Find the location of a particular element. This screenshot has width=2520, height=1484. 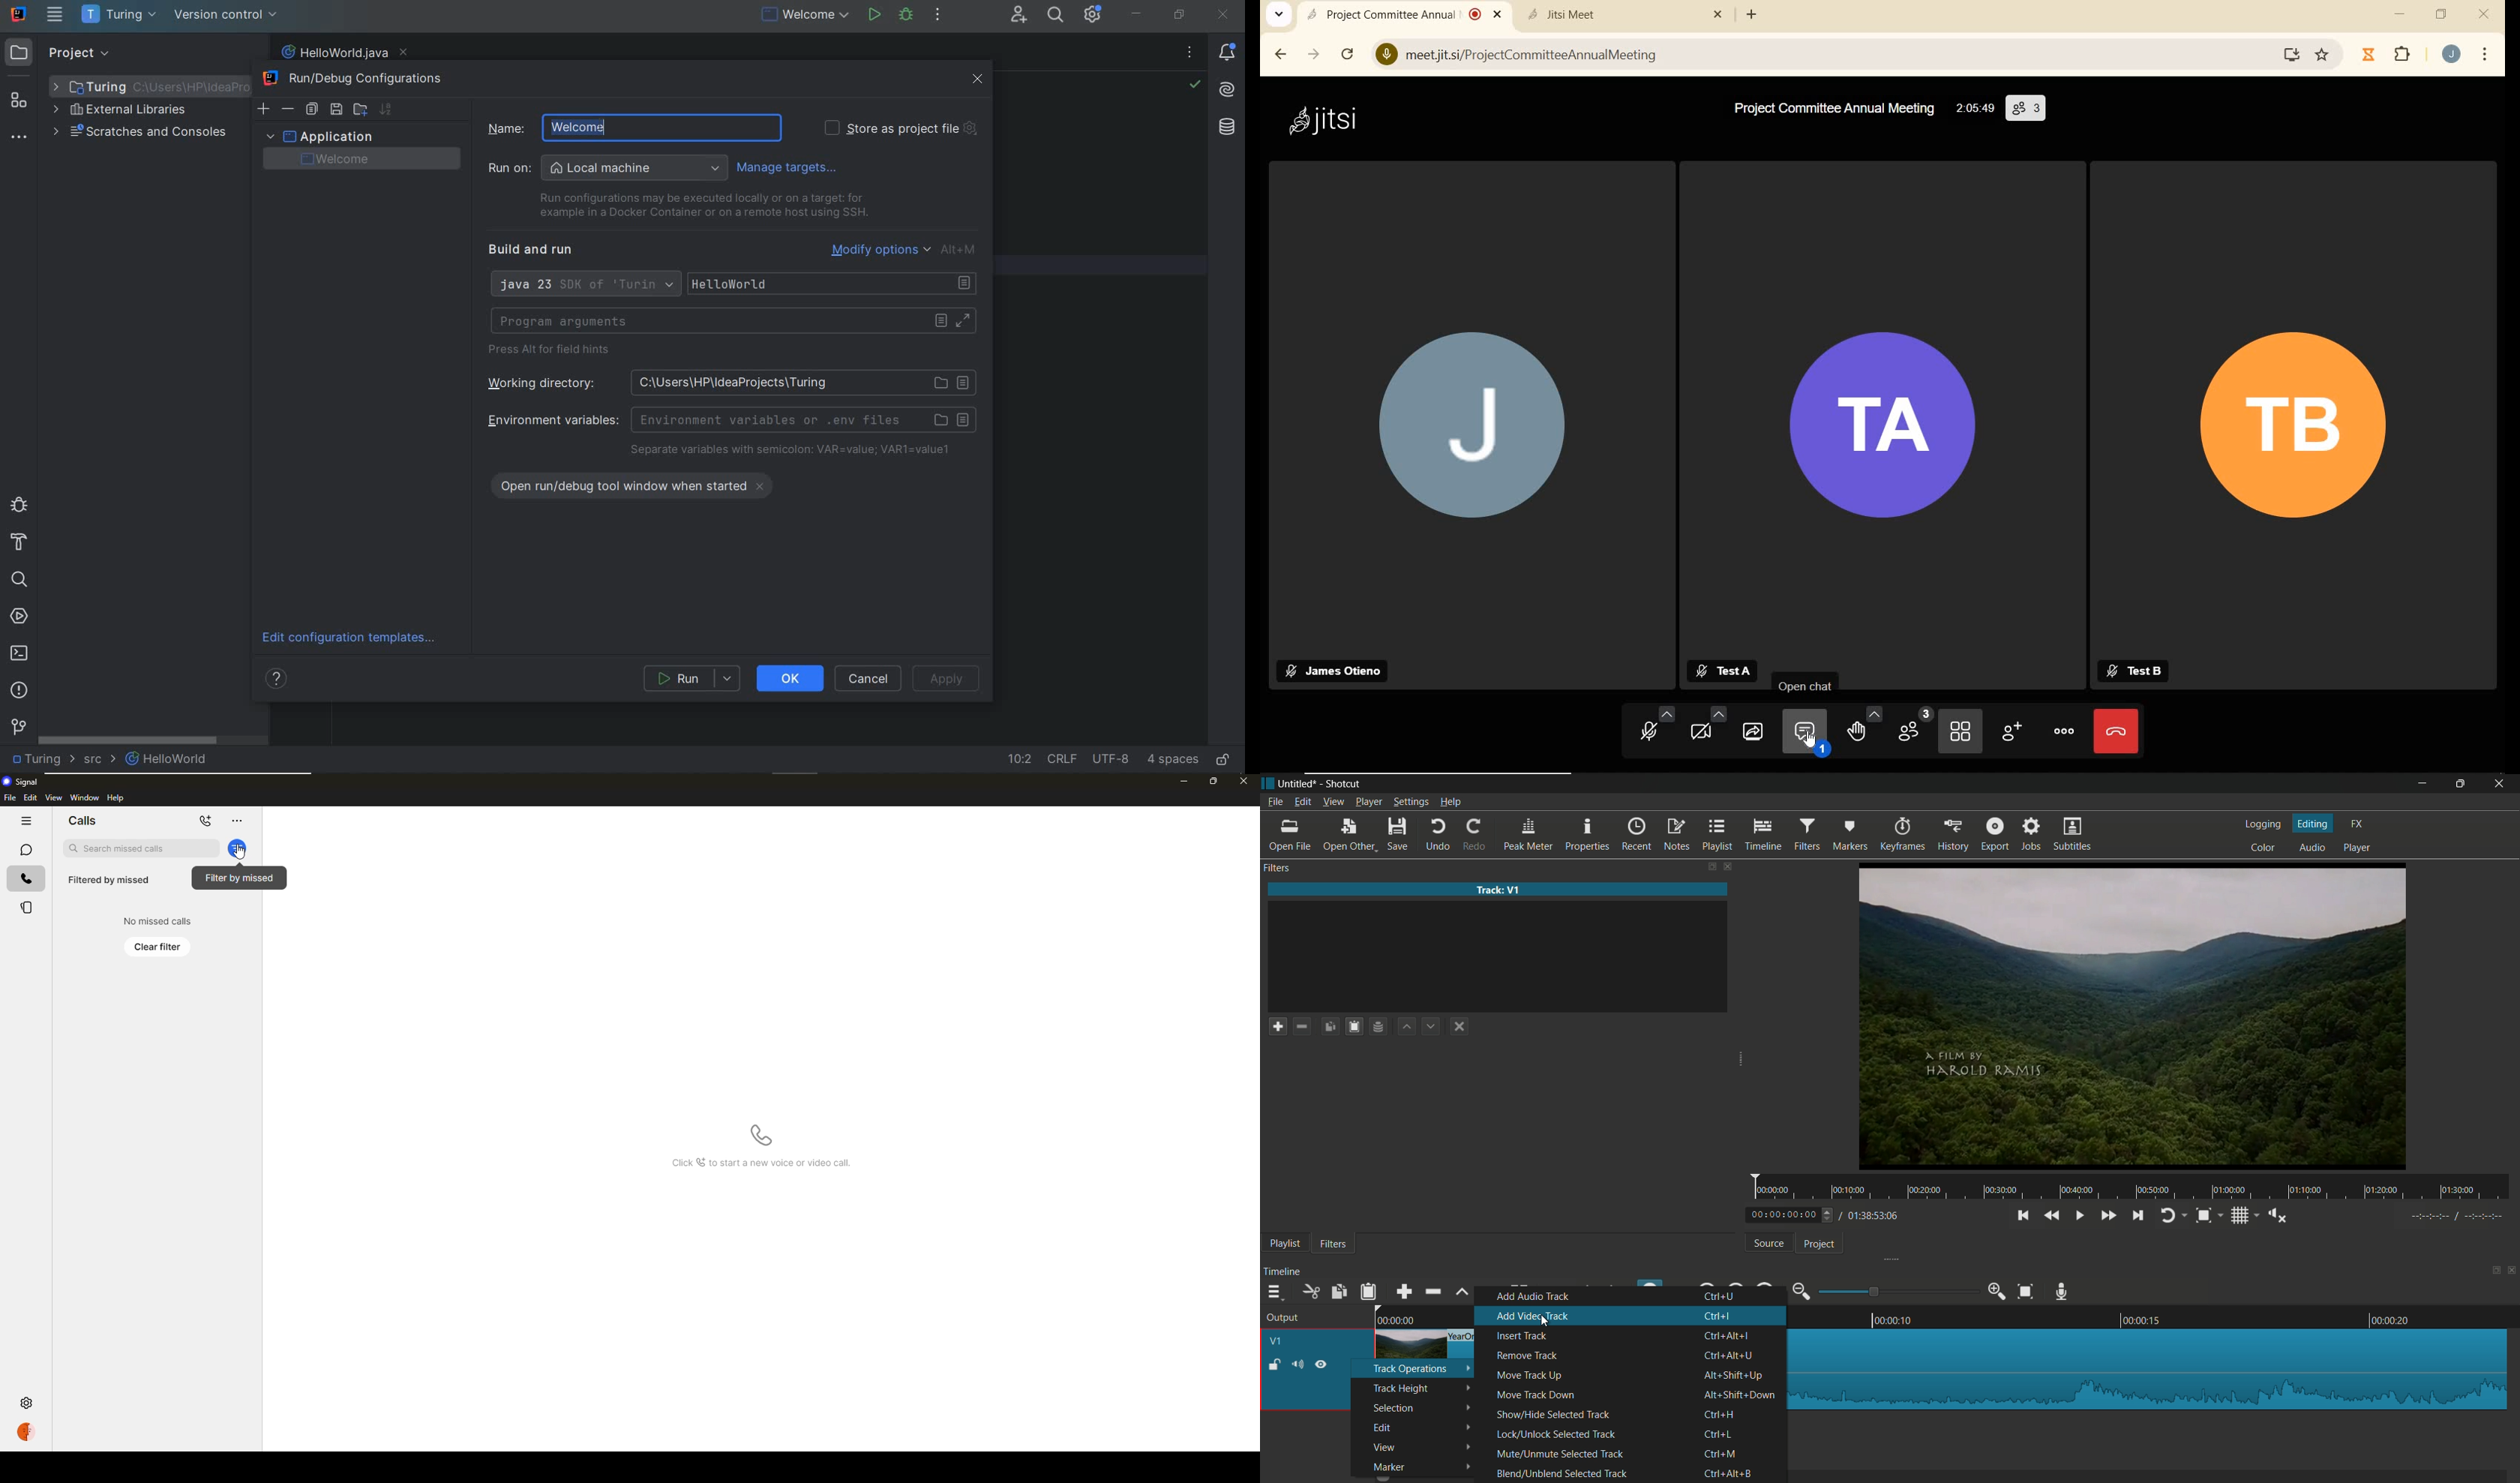

mute/unmute selected track is located at coordinates (1558, 1453).